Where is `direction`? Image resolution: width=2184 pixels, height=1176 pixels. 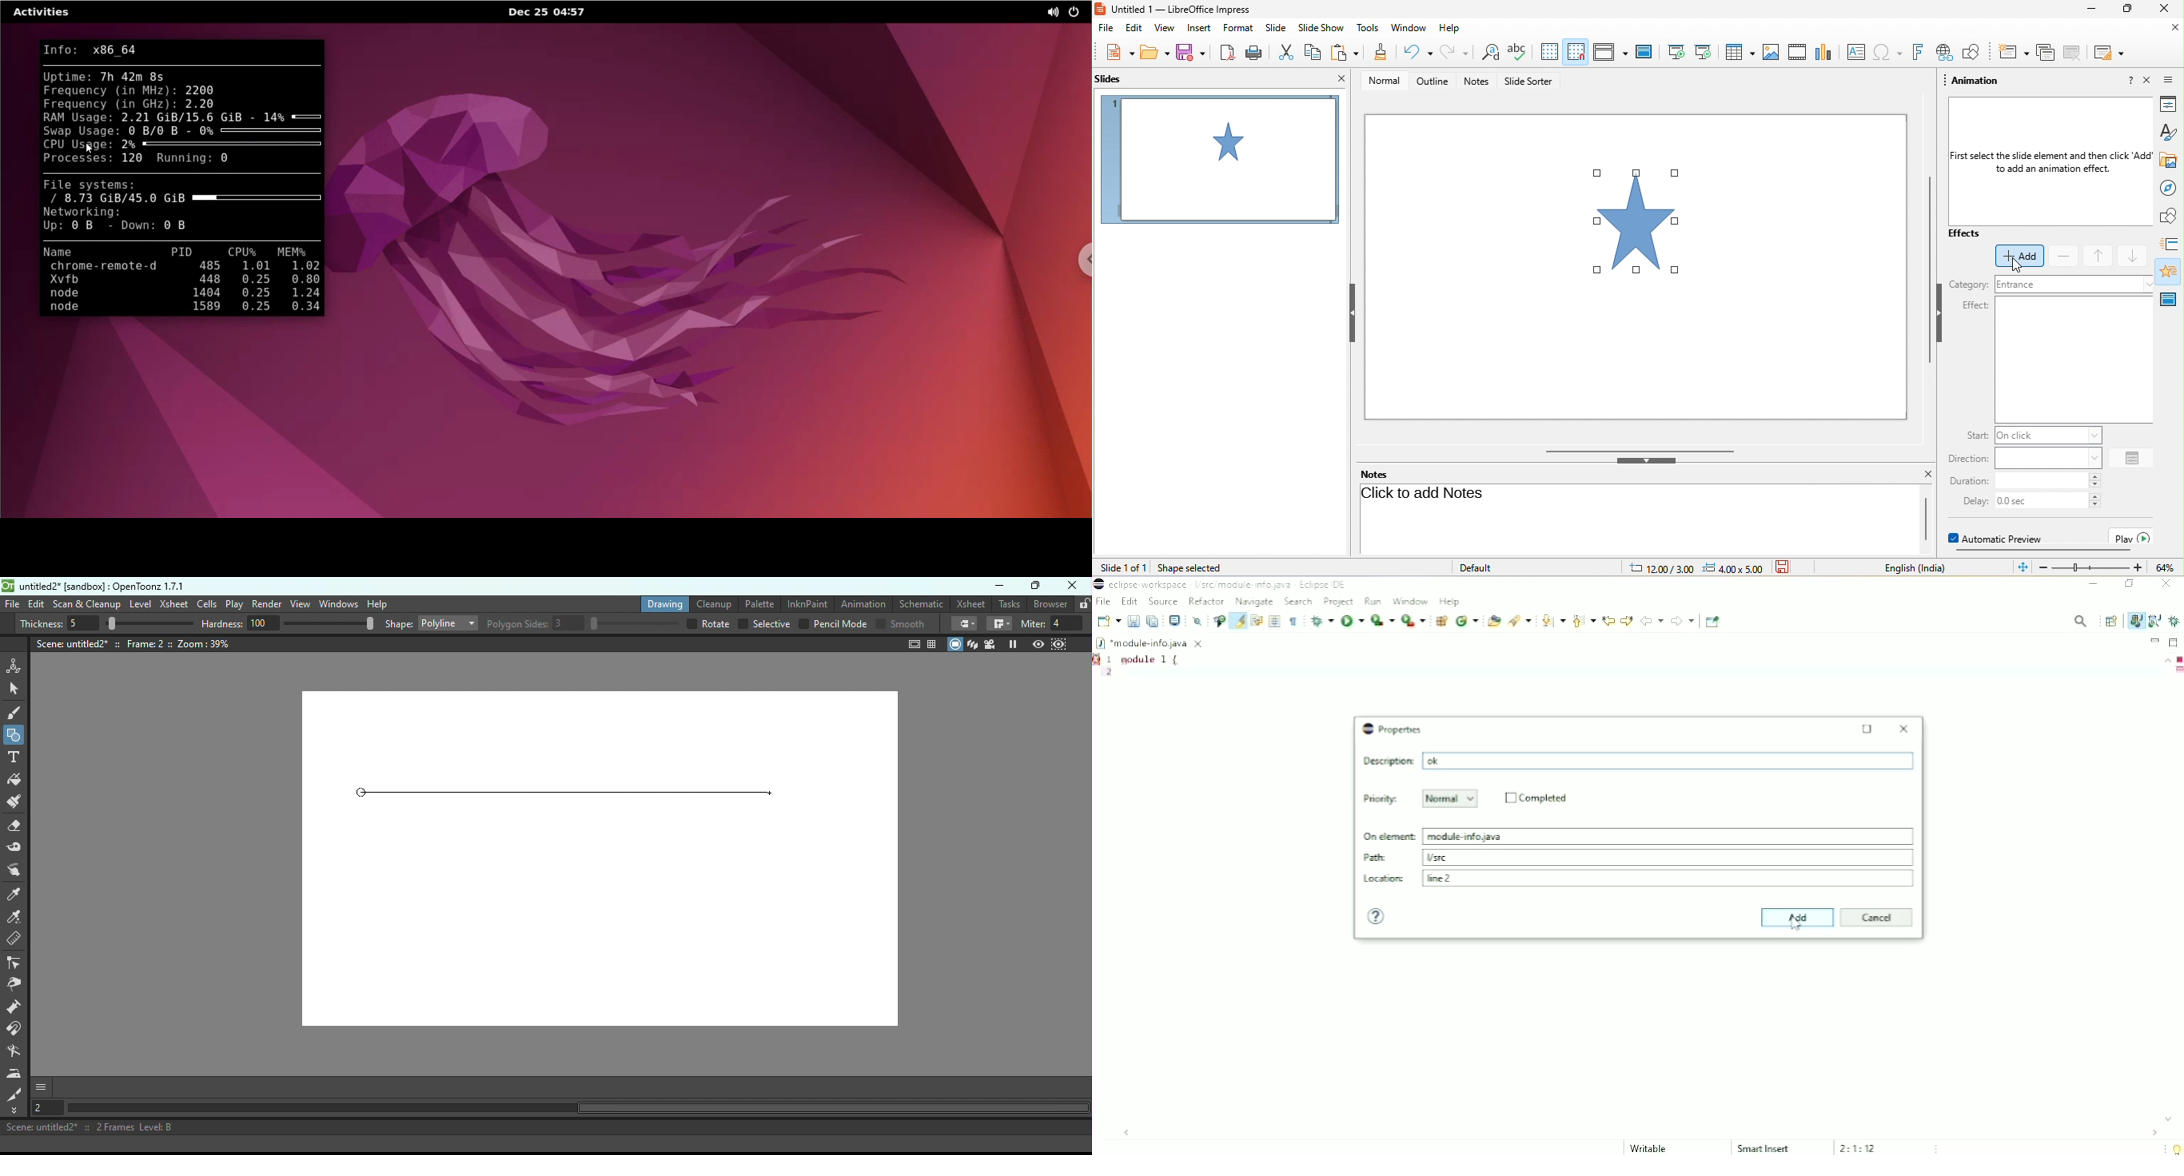
direction is located at coordinates (1969, 459).